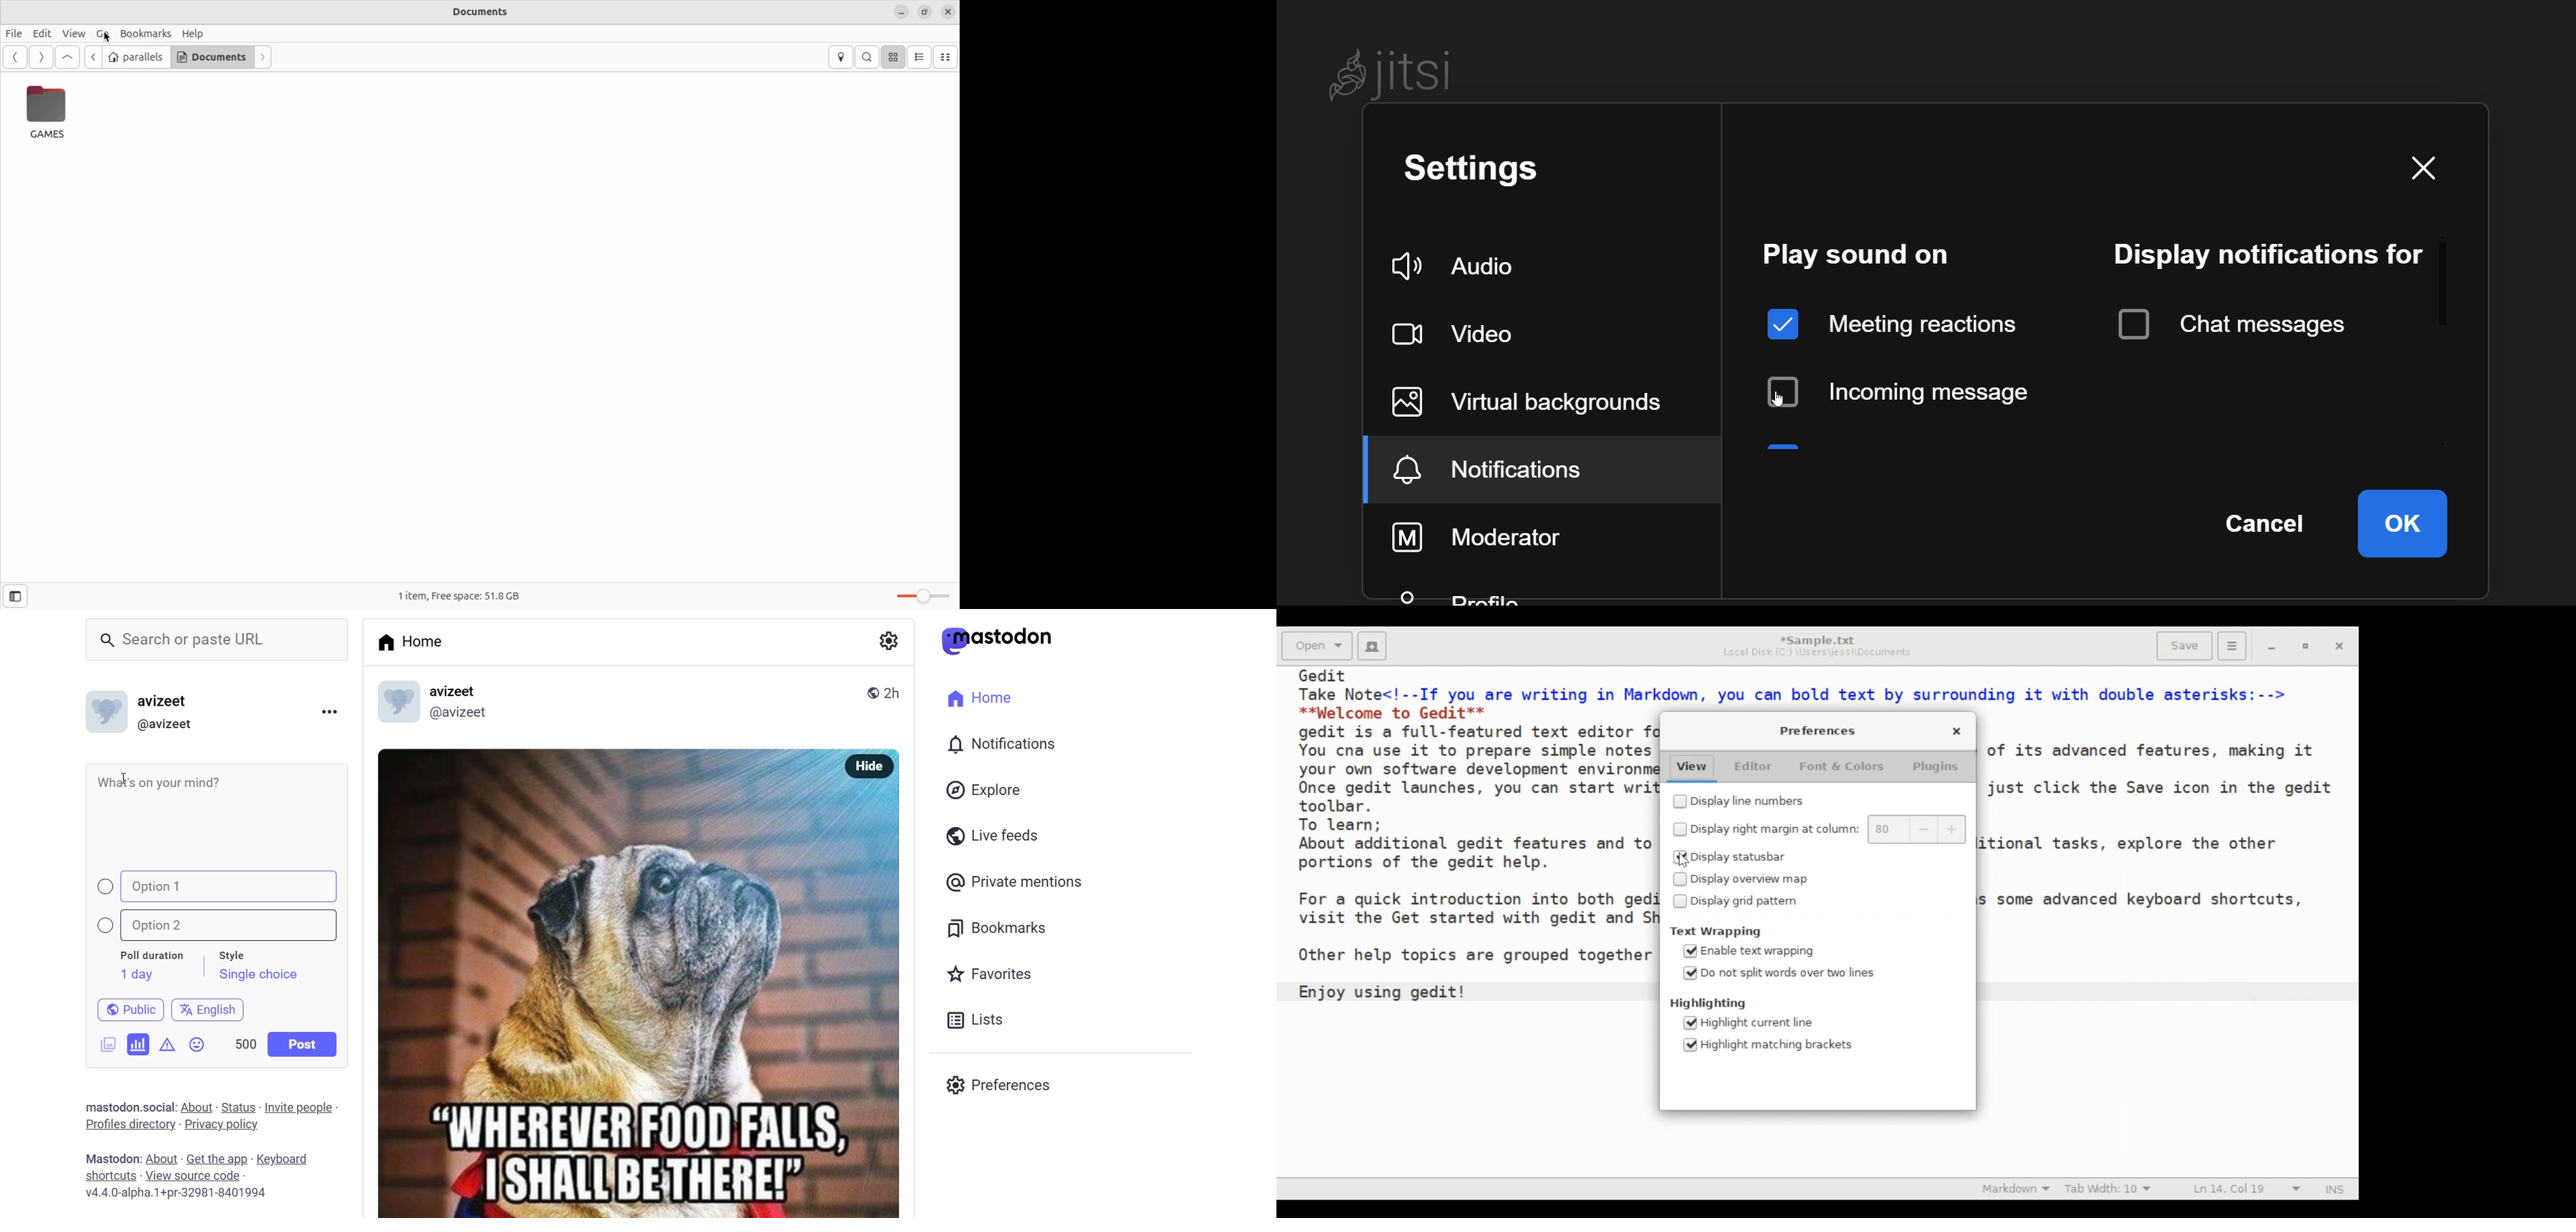 This screenshot has width=2576, height=1232. What do you see at coordinates (1755, 766) in the screenshot?
I see `Editor` at bounding box center [1755, 766].